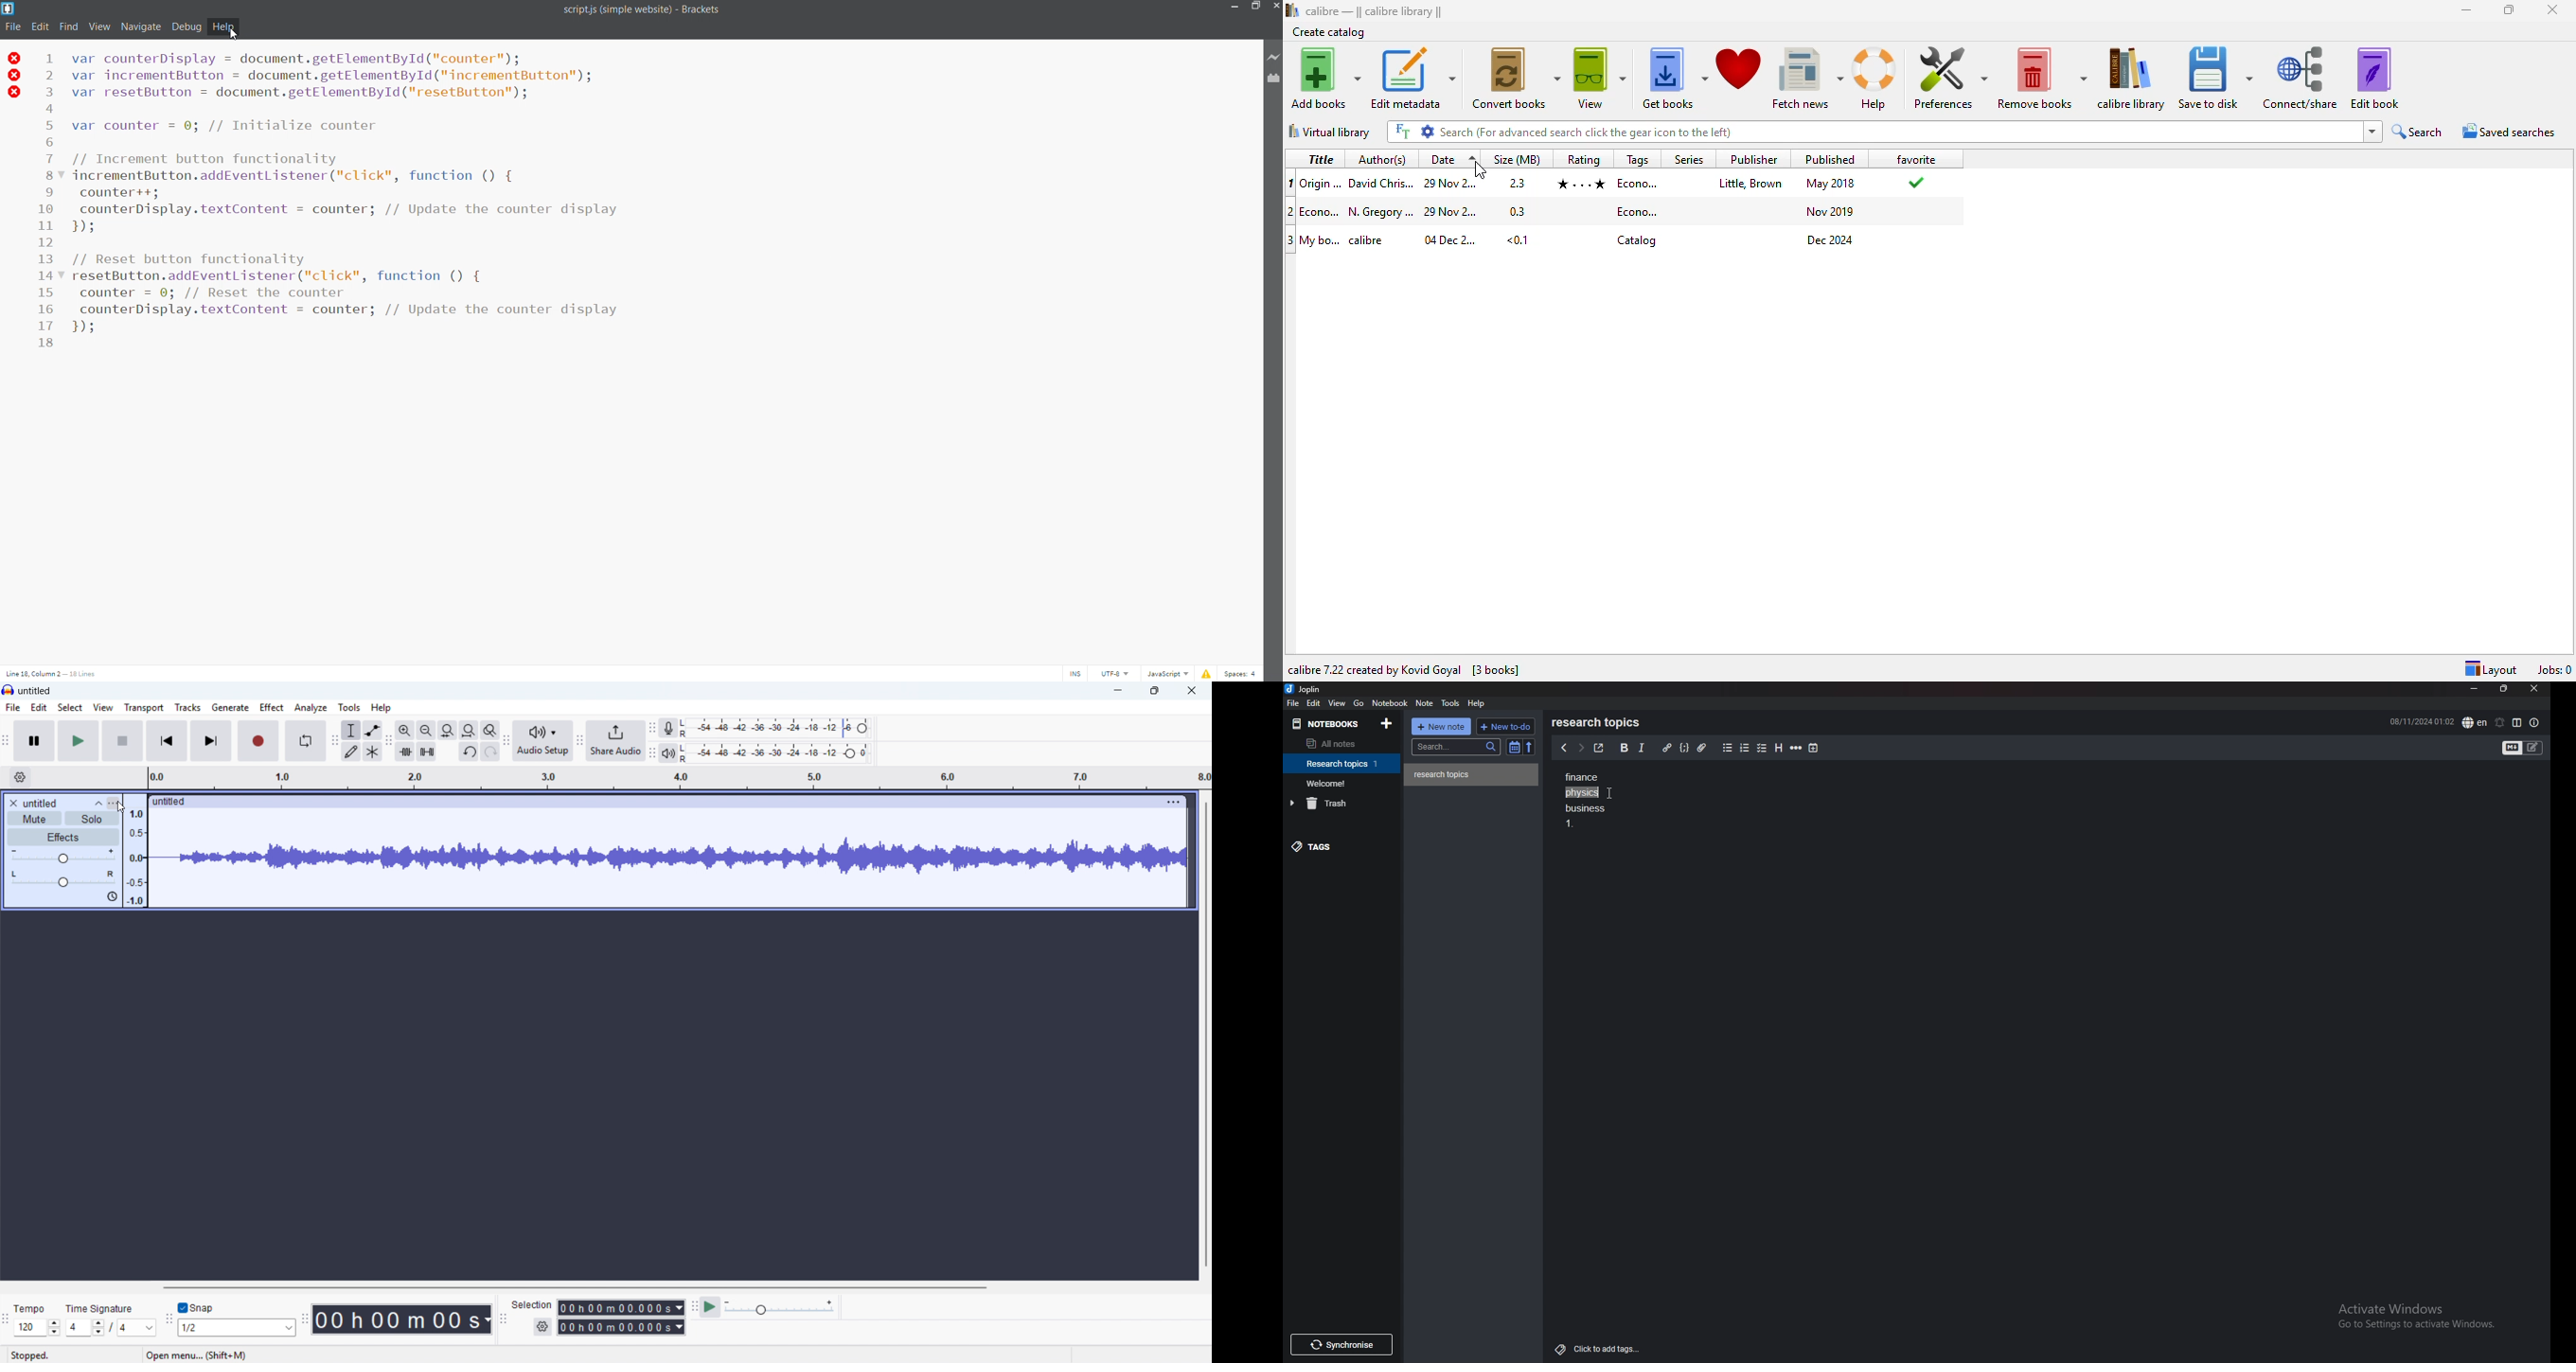 Image resolution: width=2576 pixels, height=1372 pixels. What do you see at coordinates (1522, 240) in the screenshot?
I see `size in mbs` at bounding box center [1522, 240].